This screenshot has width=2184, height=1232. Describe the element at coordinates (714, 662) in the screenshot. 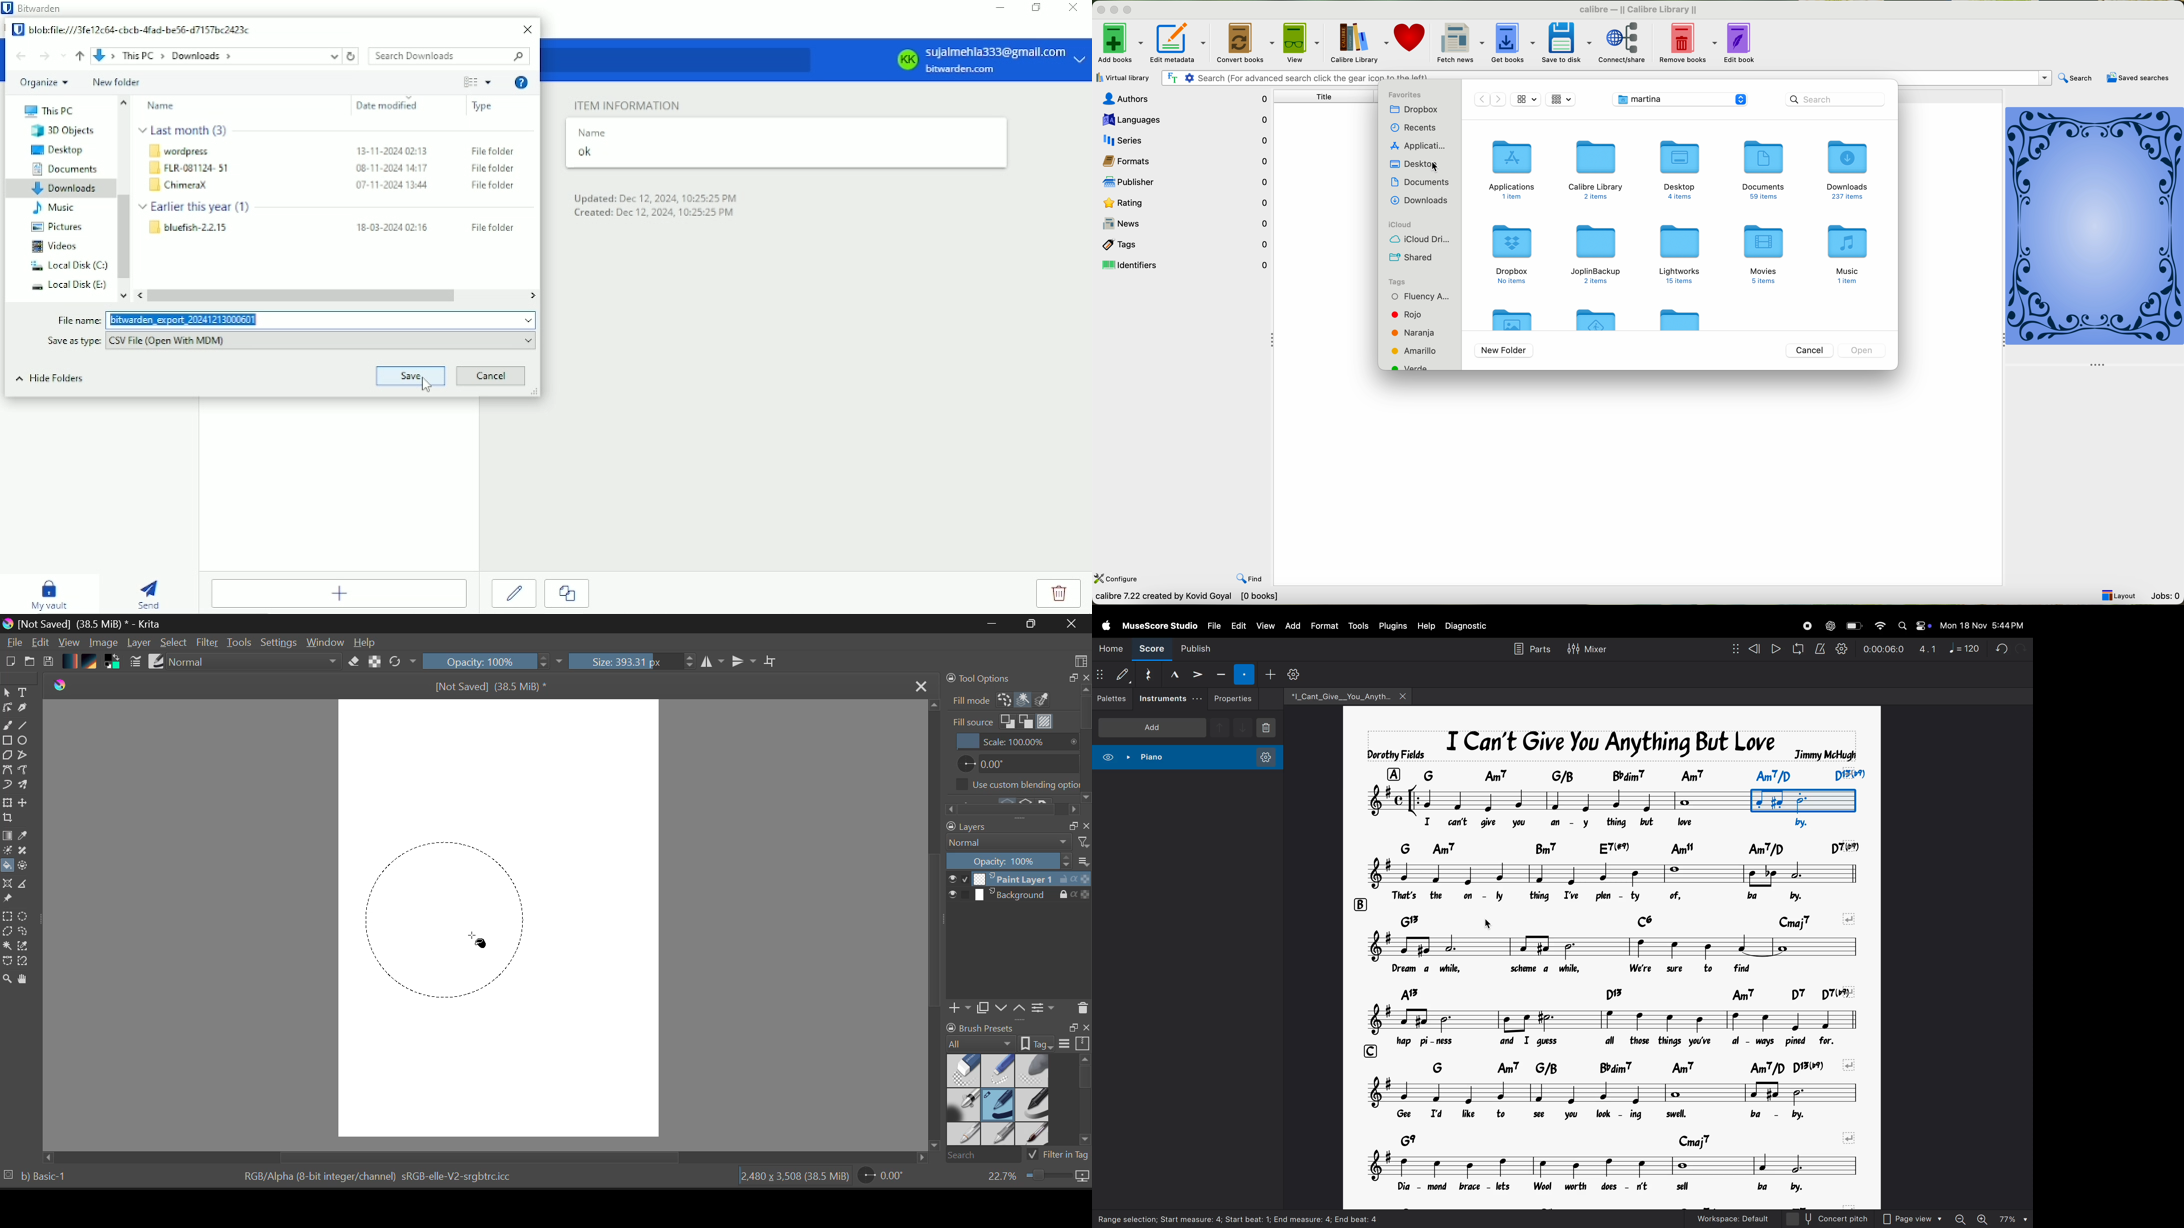

I see `Vertical Mirror Flip` at that location.